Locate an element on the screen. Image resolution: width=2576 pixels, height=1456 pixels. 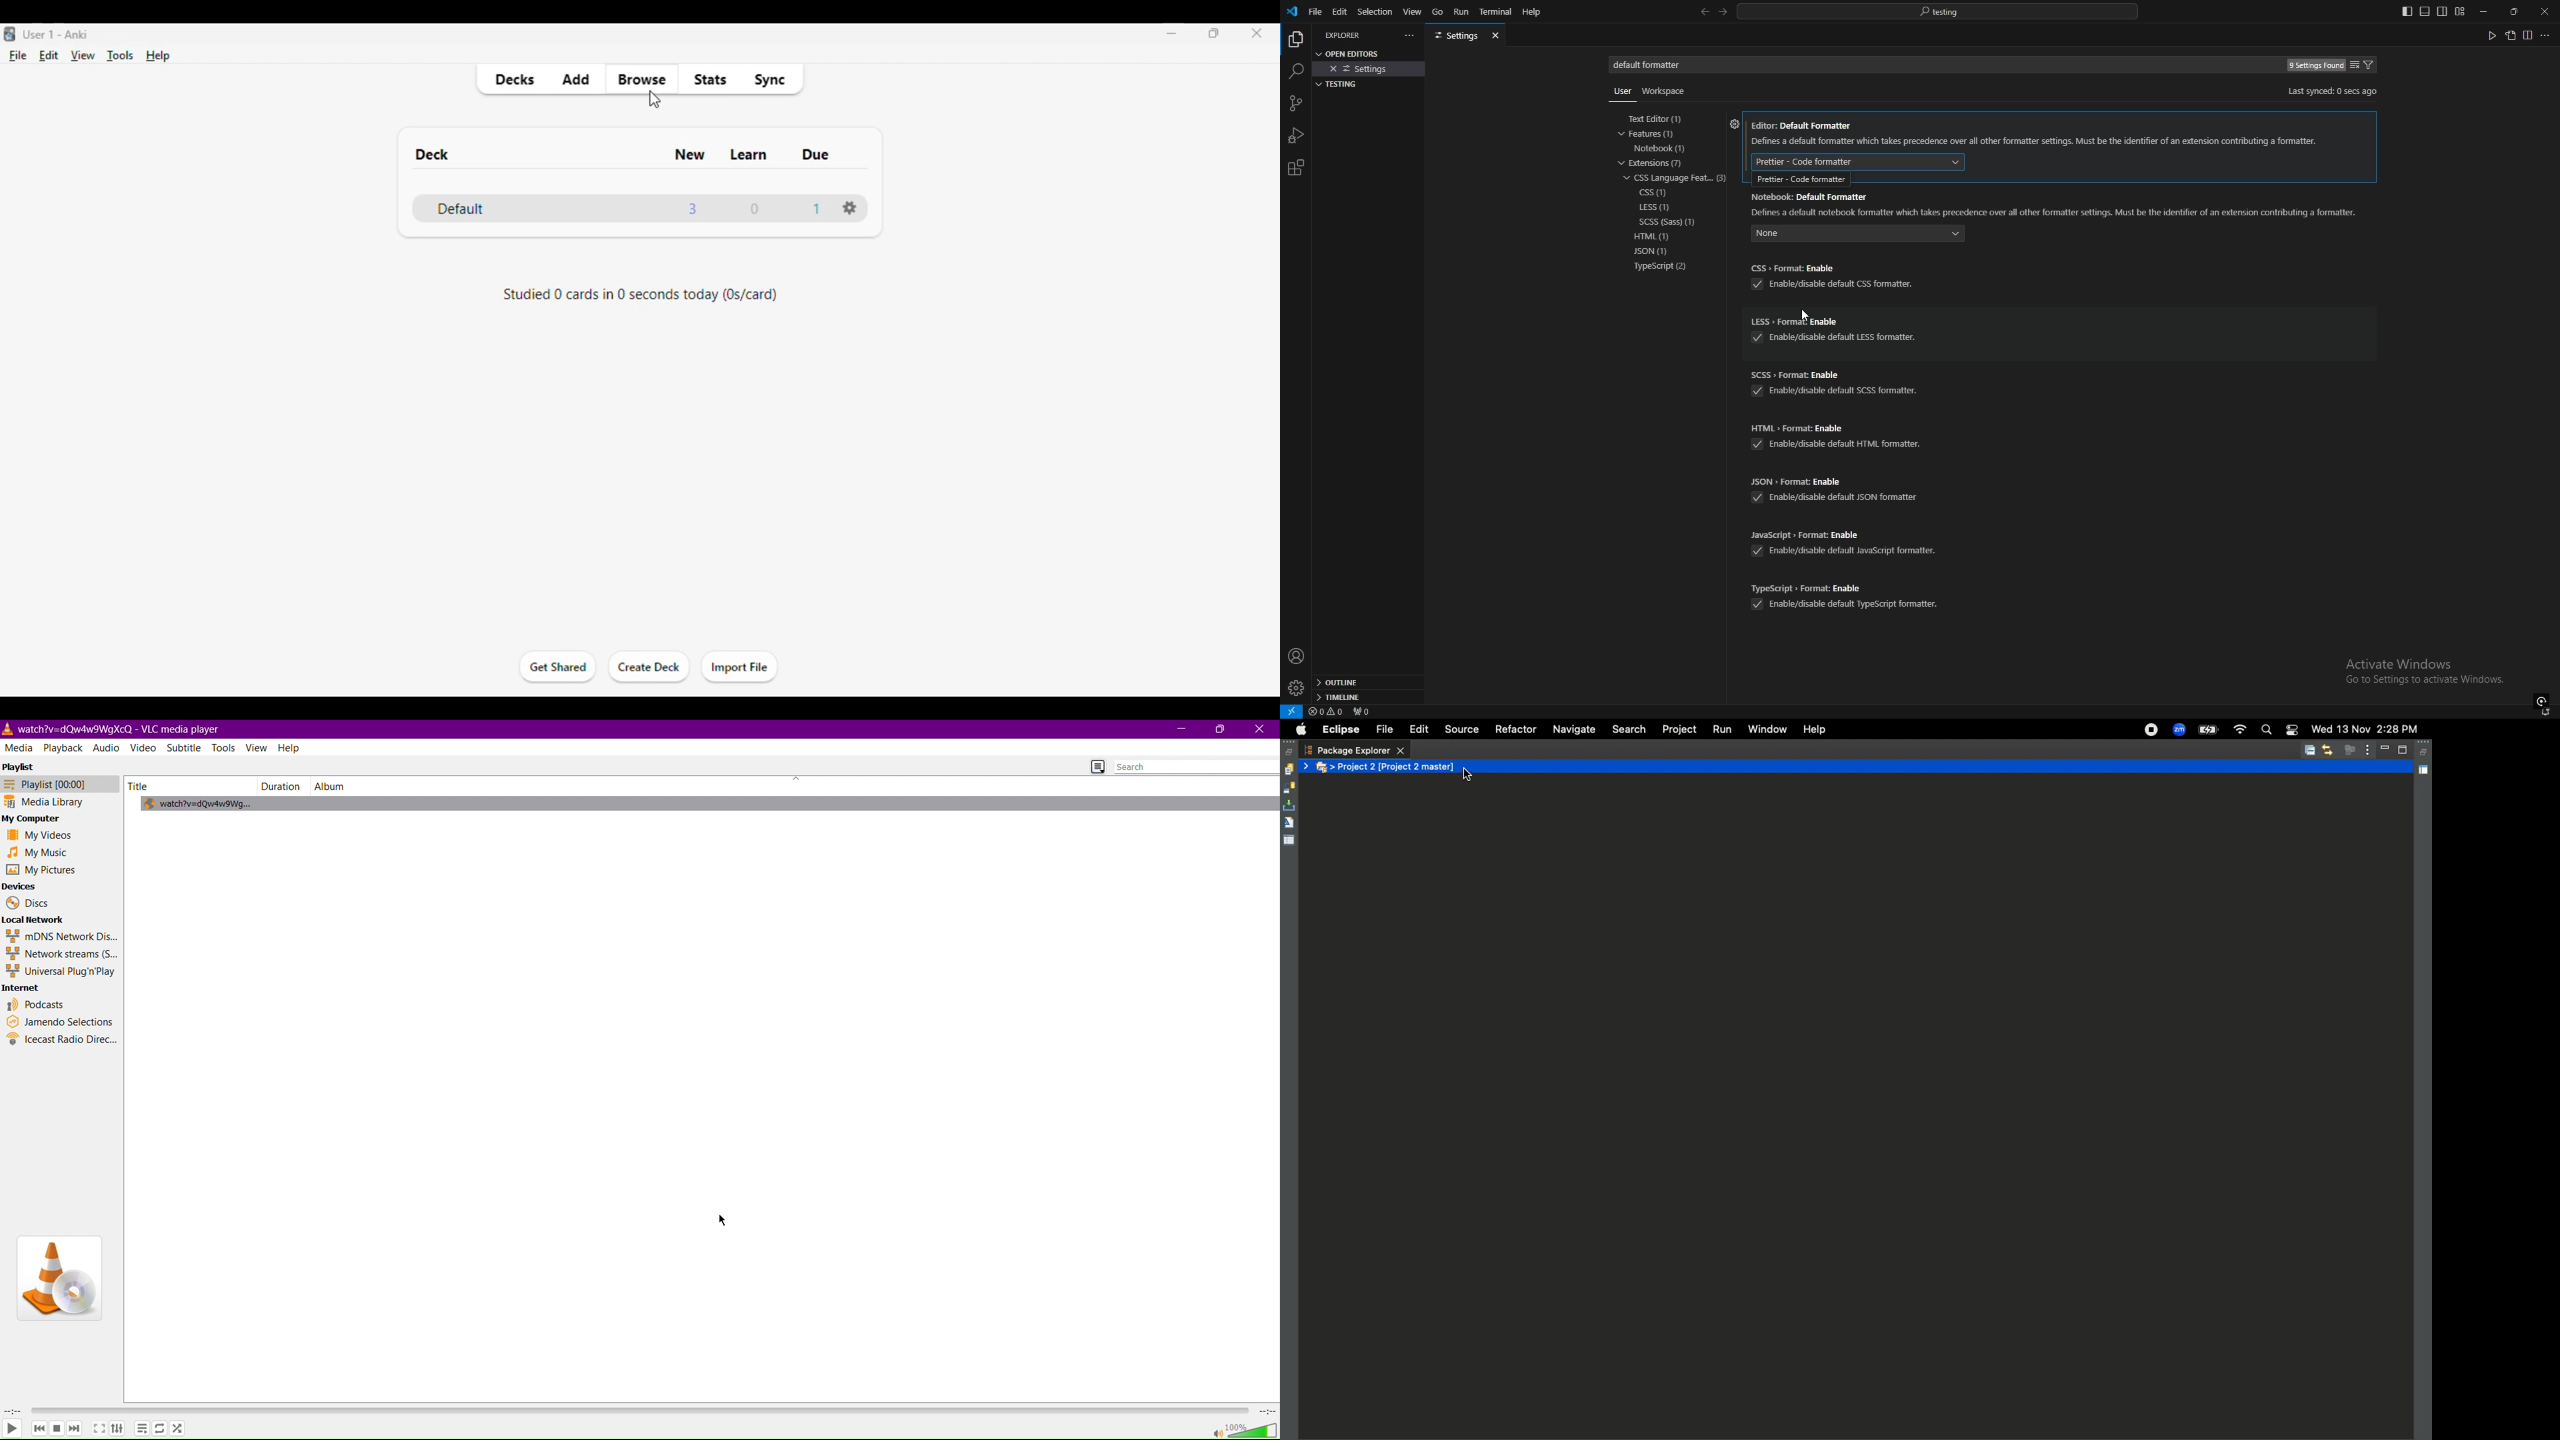
Subtitle is located at coordinates (188, 748).